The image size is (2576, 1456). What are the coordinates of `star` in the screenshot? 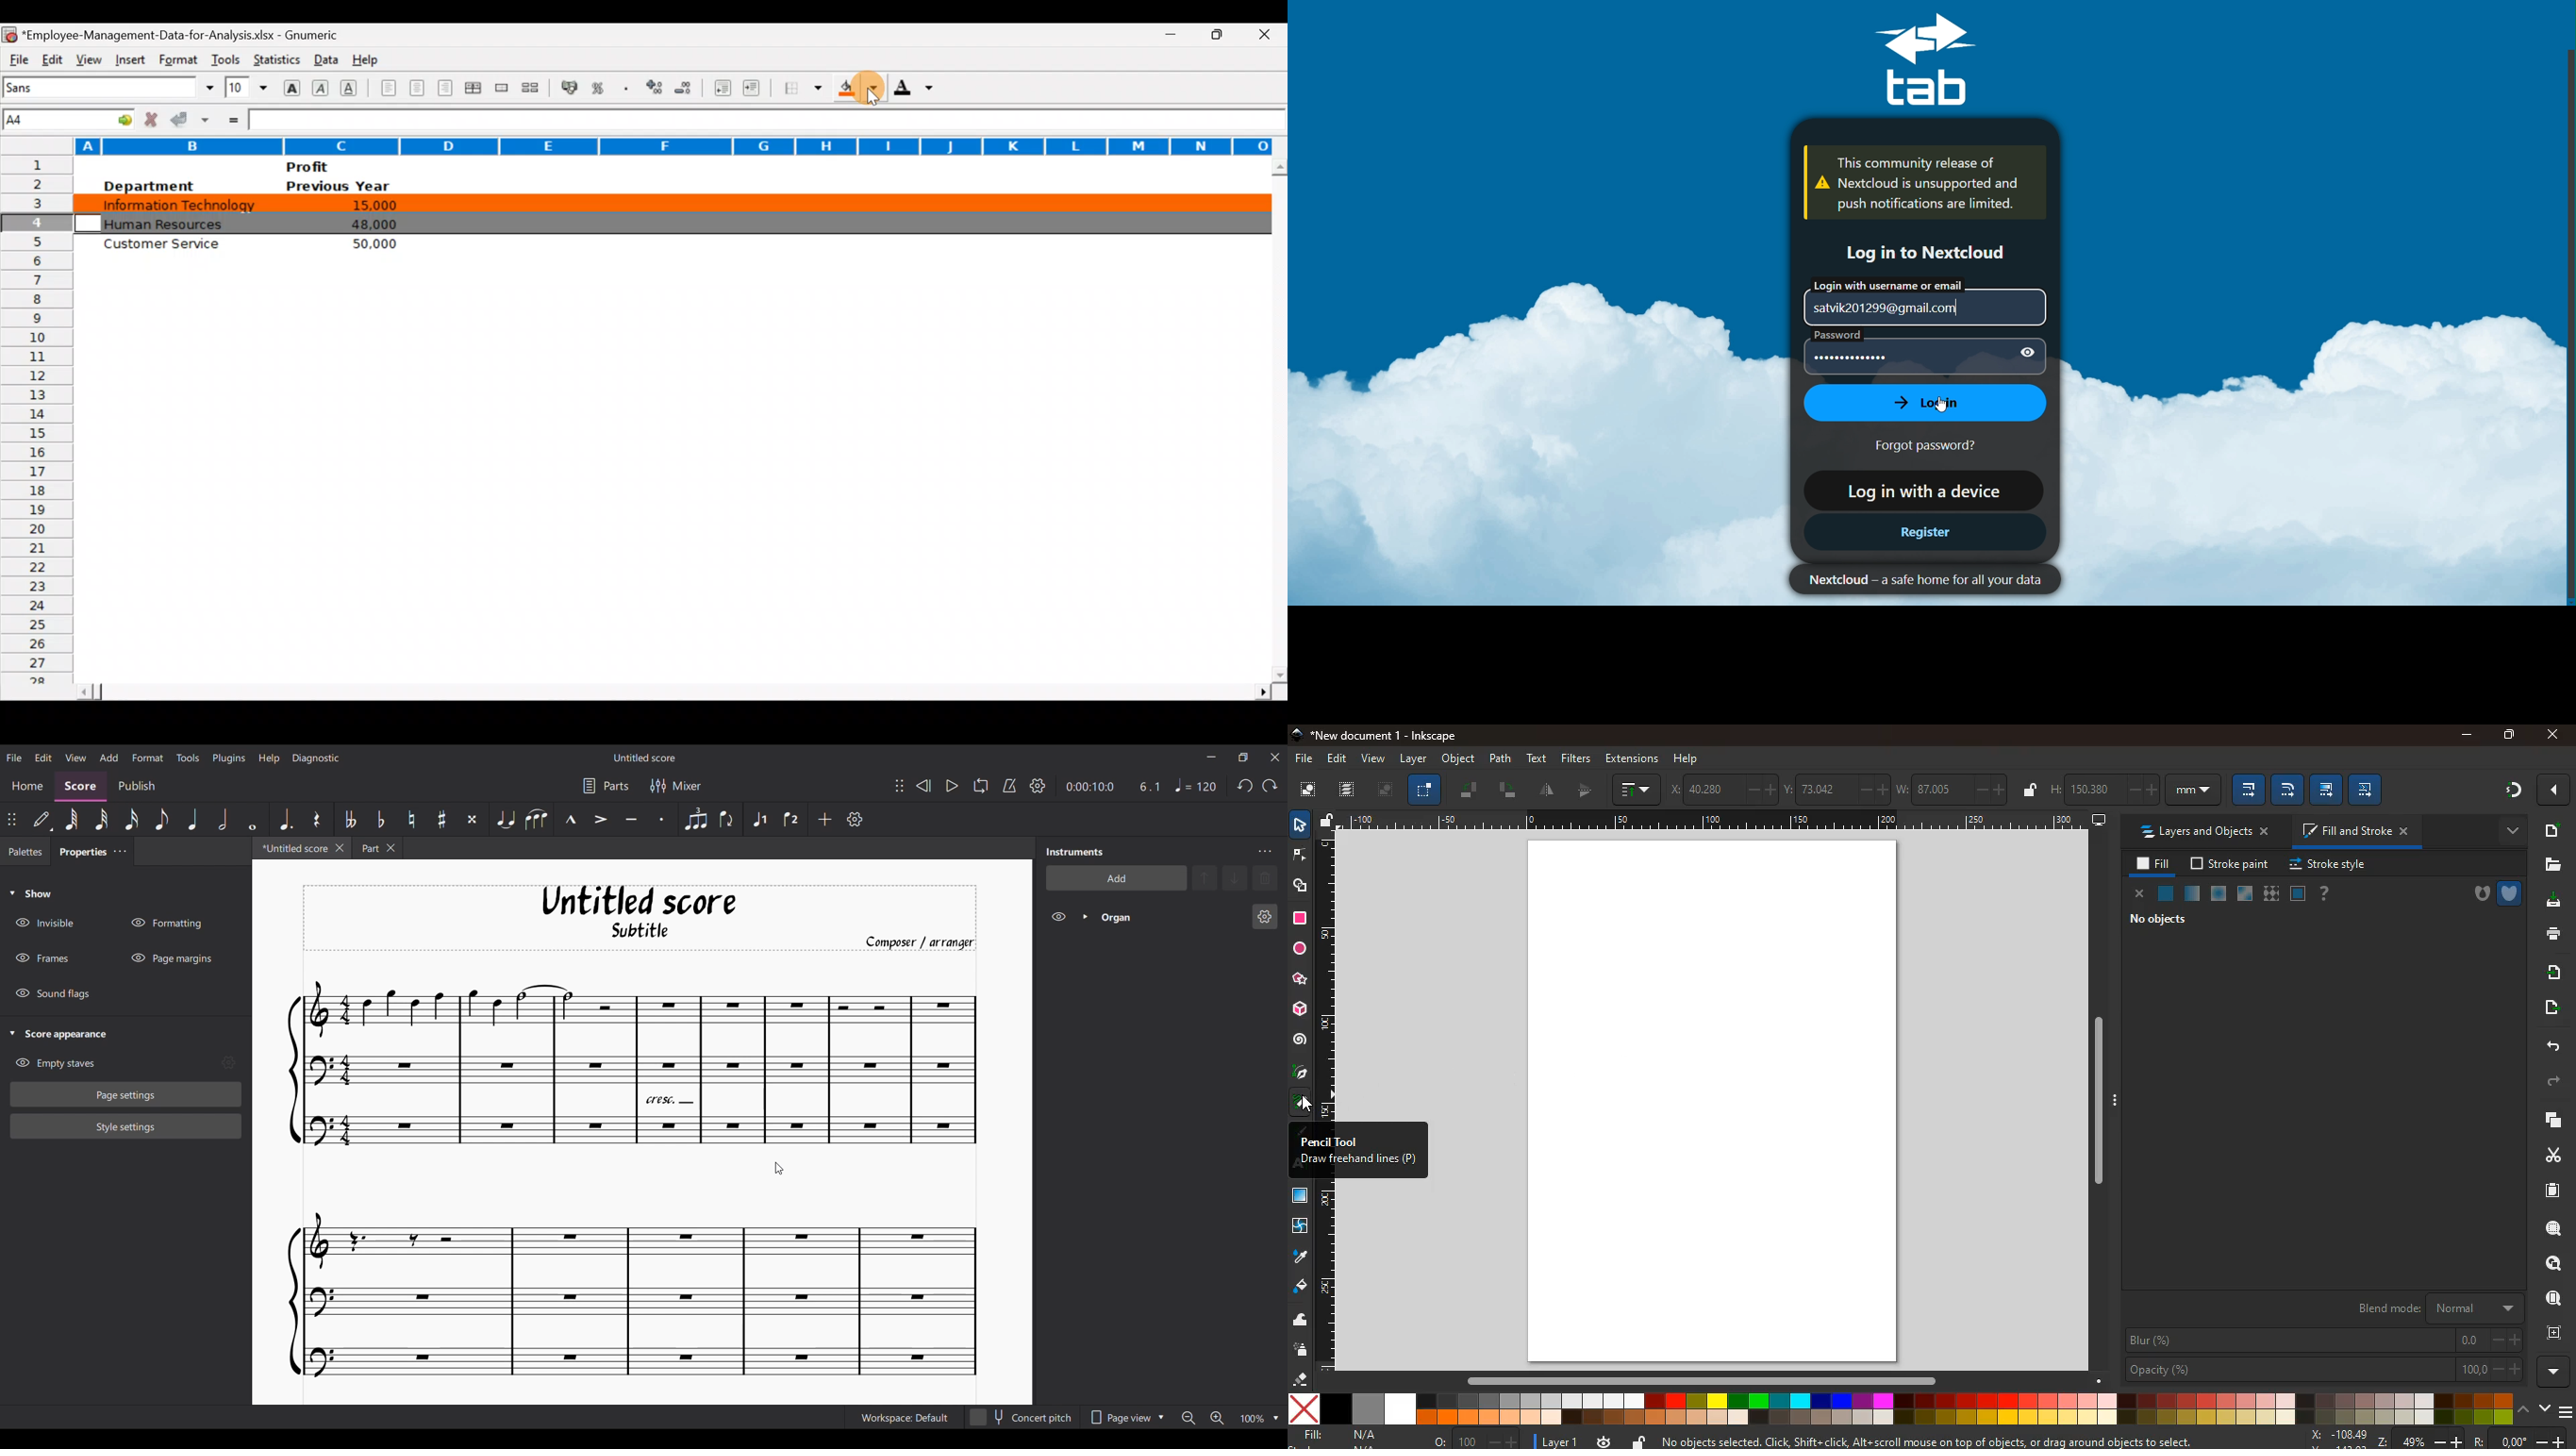 It's located at (1302, 979).